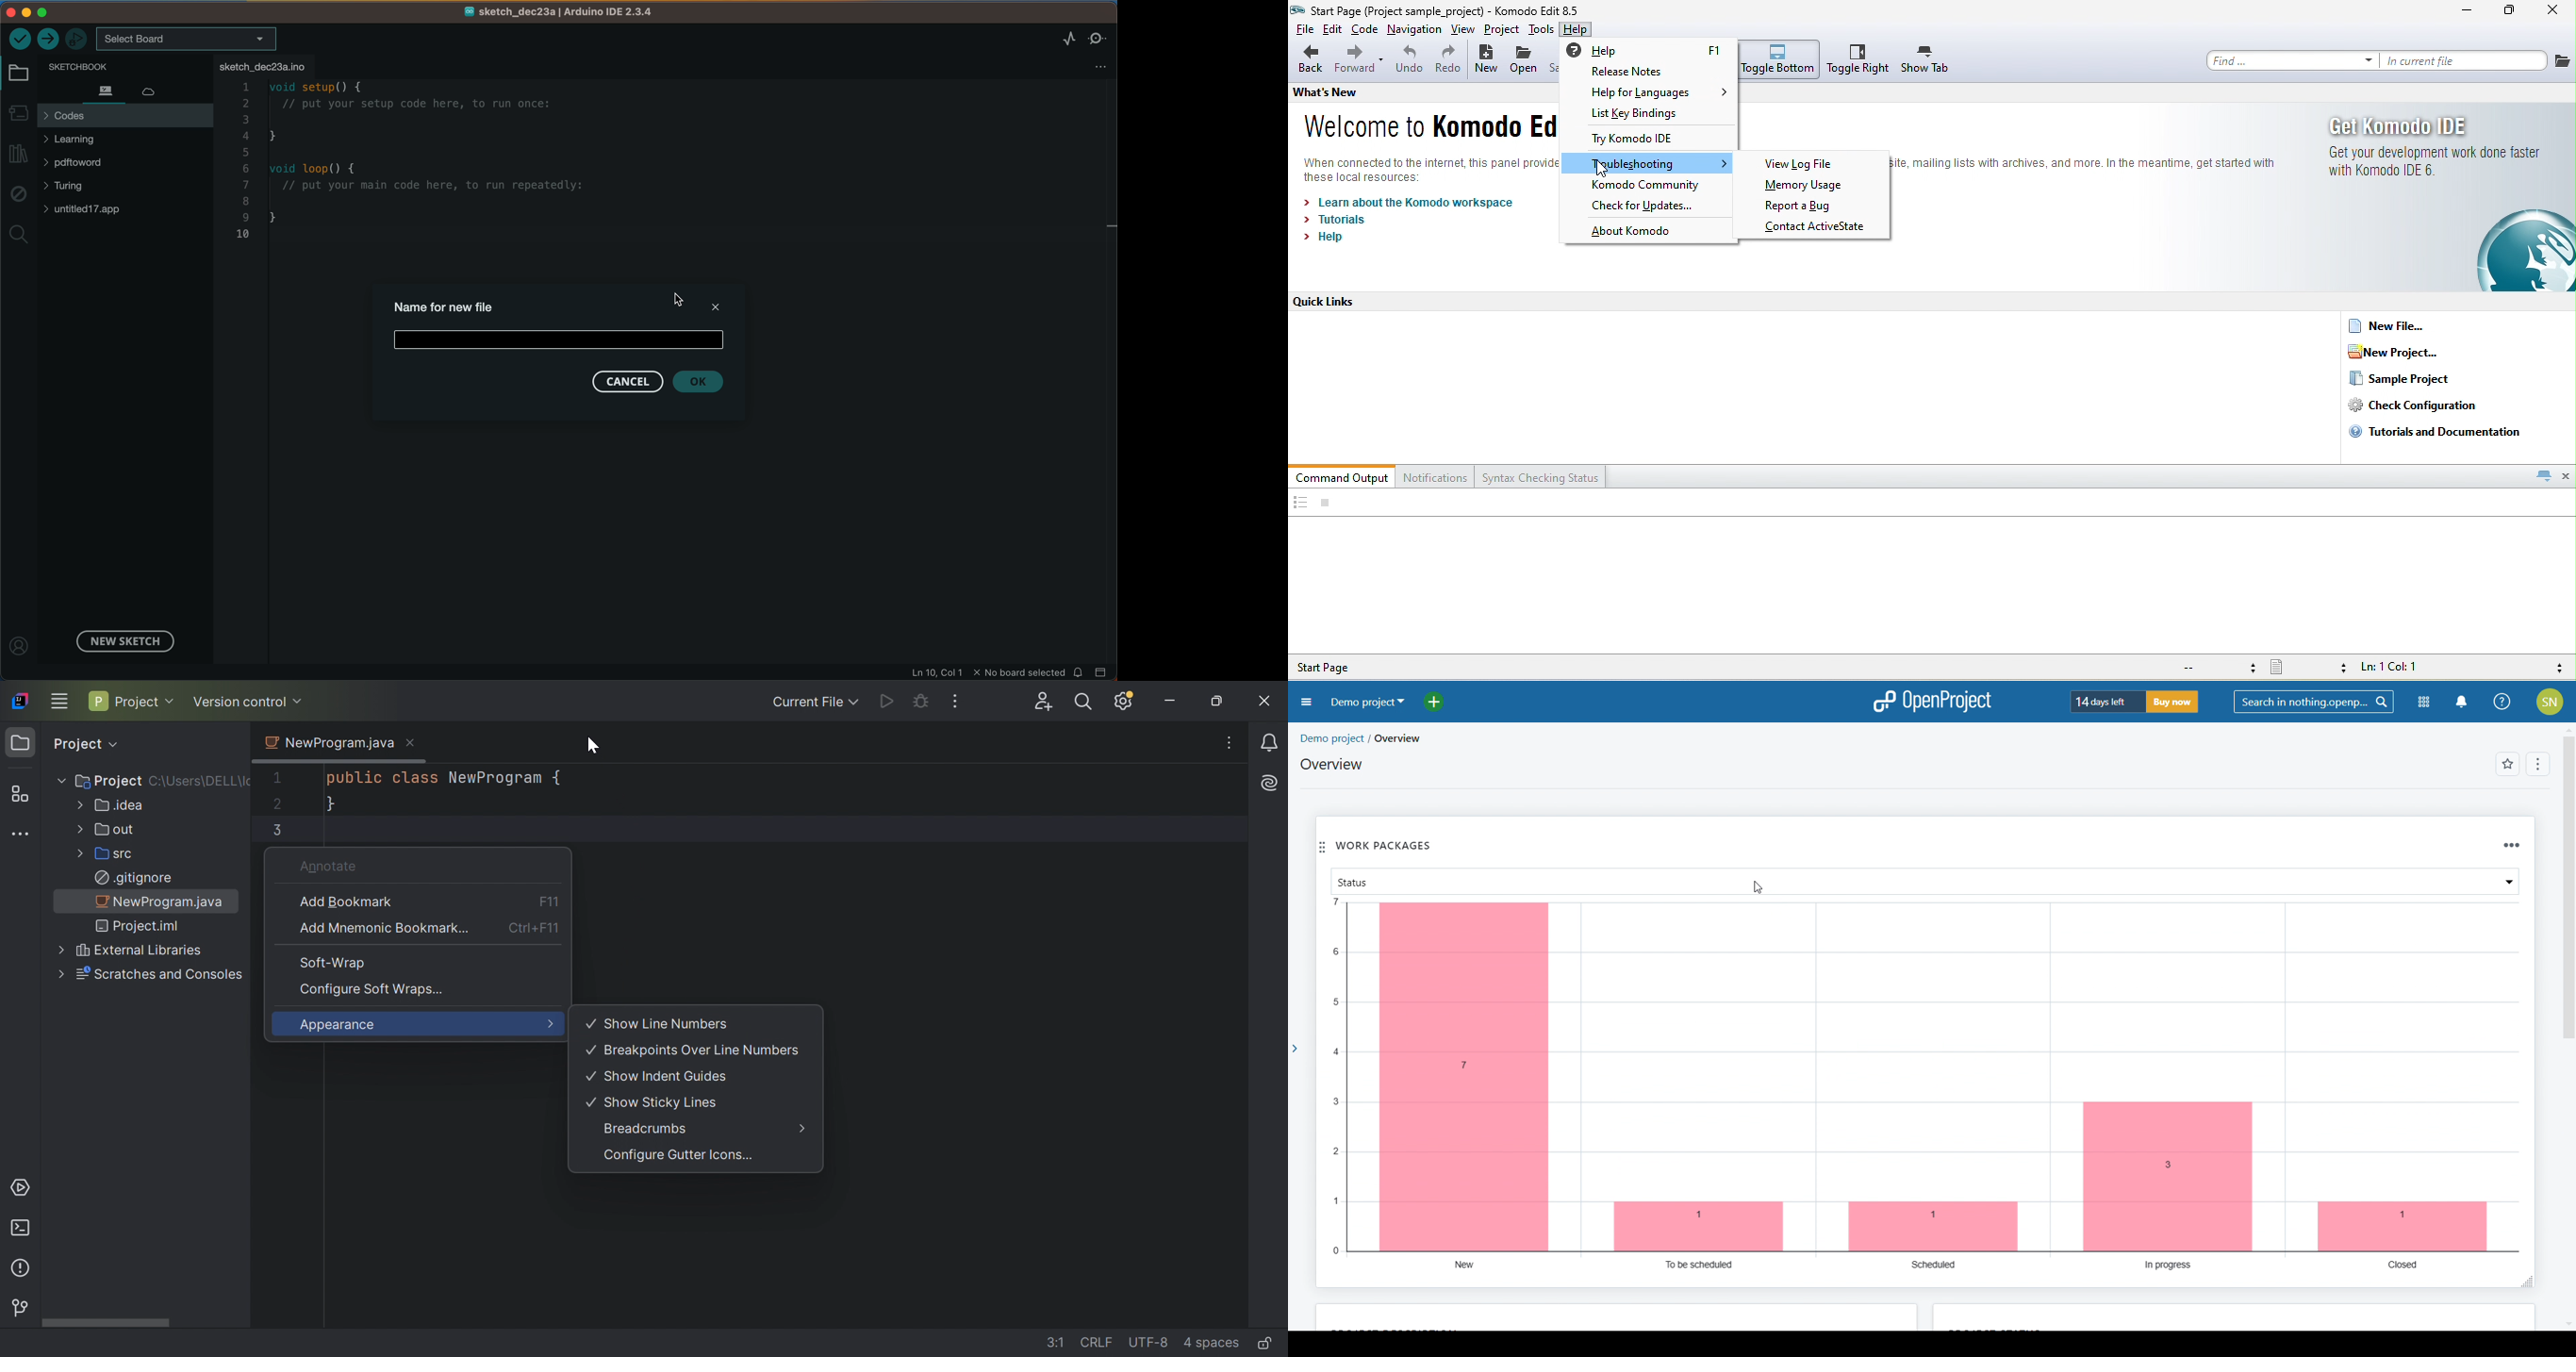 This screenshot has height=1372, width=2576. What do you see at coordinates (803, 1128) in the screenshot?
I see `More` at bounding box center [803, 1128].